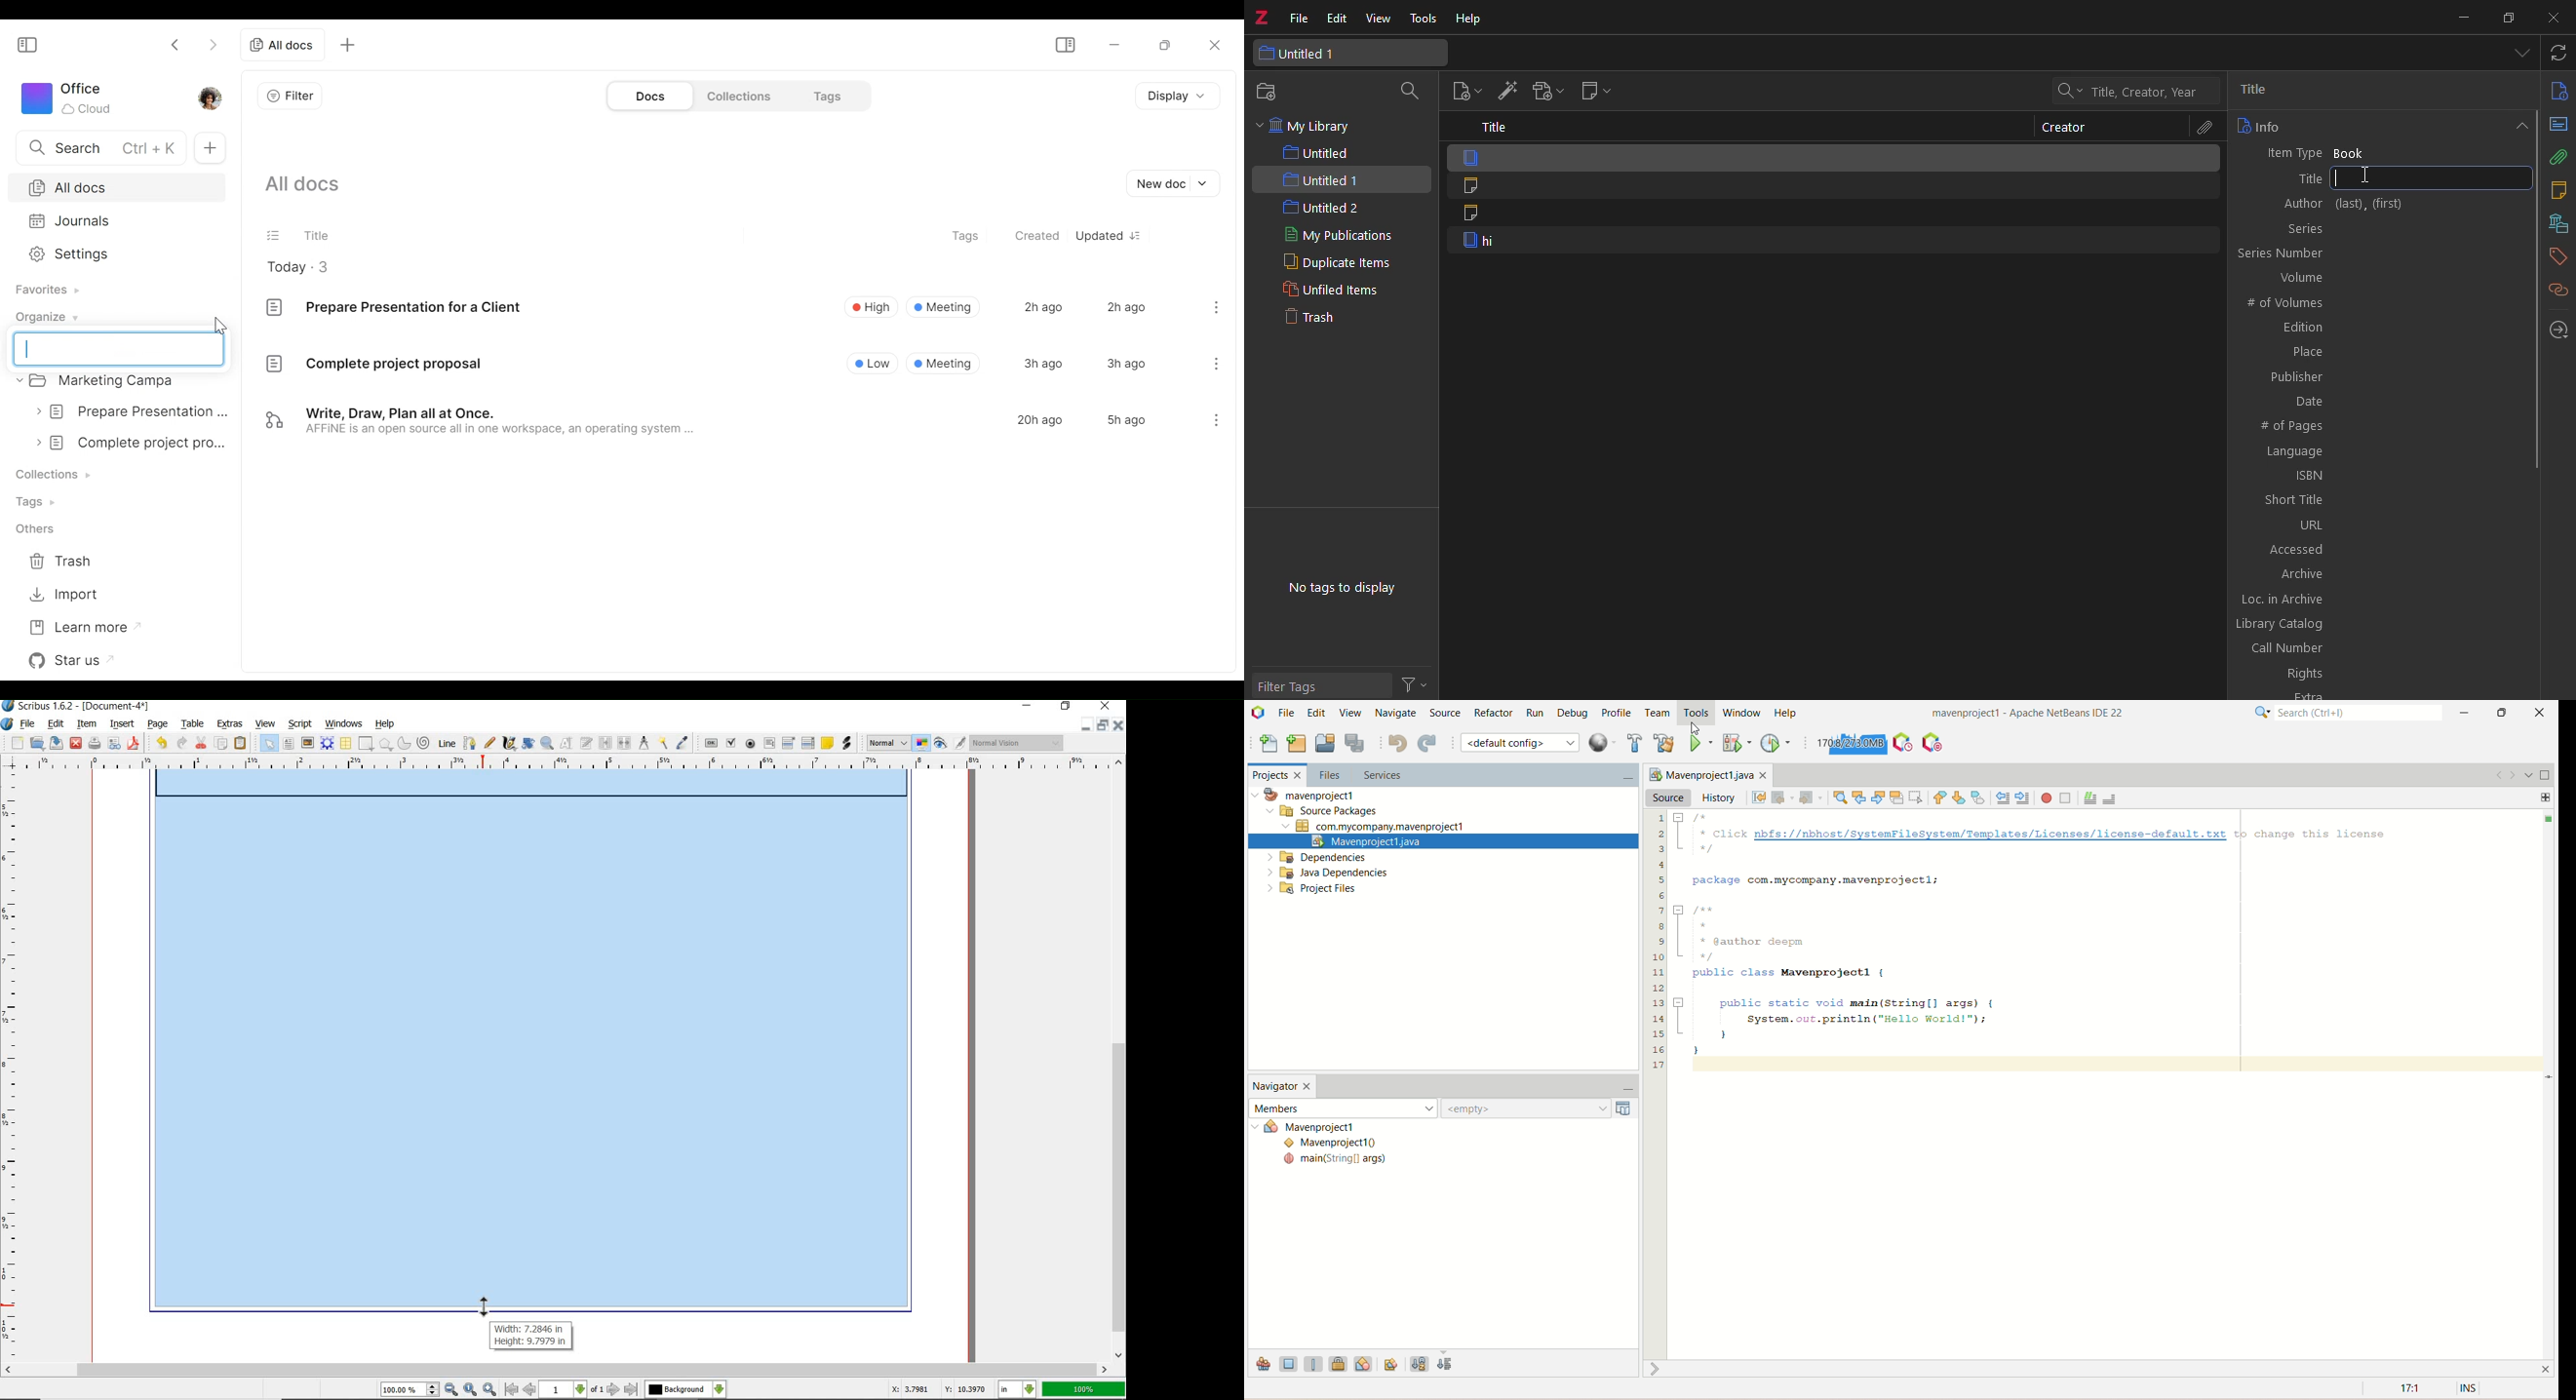 This screenshot has height=1400, width=2576. I want to click on complete project, so click(134, 442).